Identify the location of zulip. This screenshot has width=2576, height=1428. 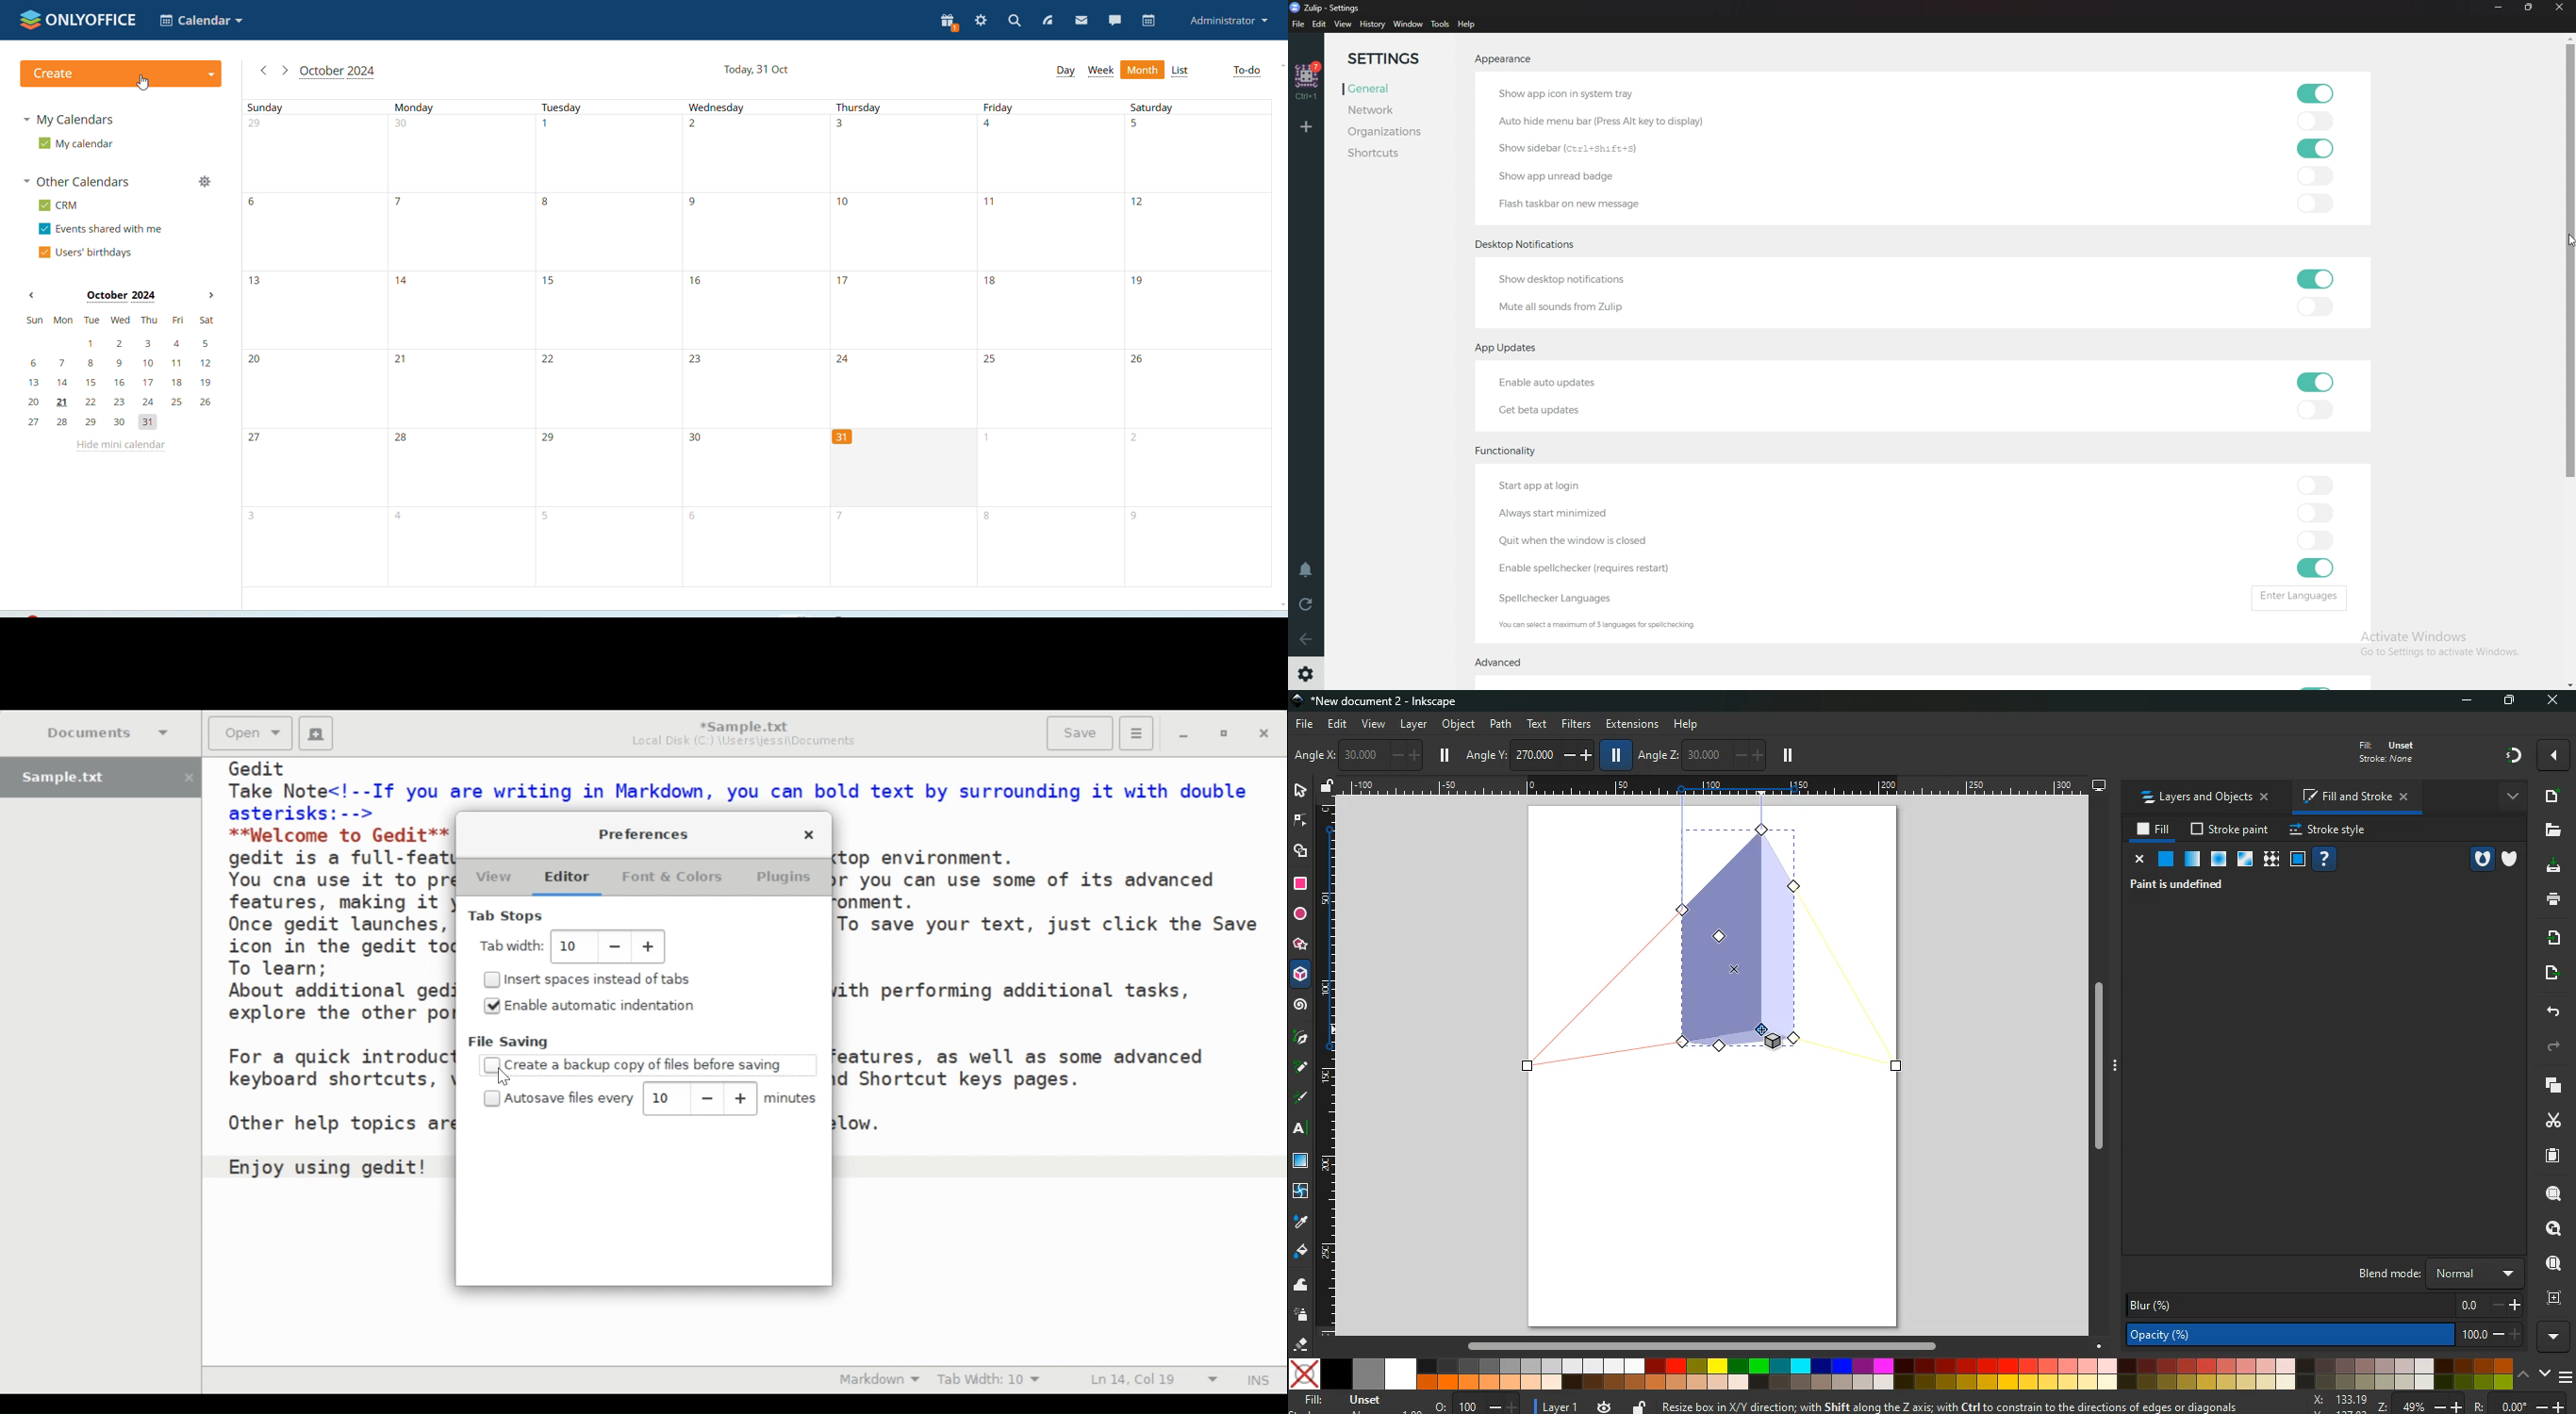
(1324, 7).